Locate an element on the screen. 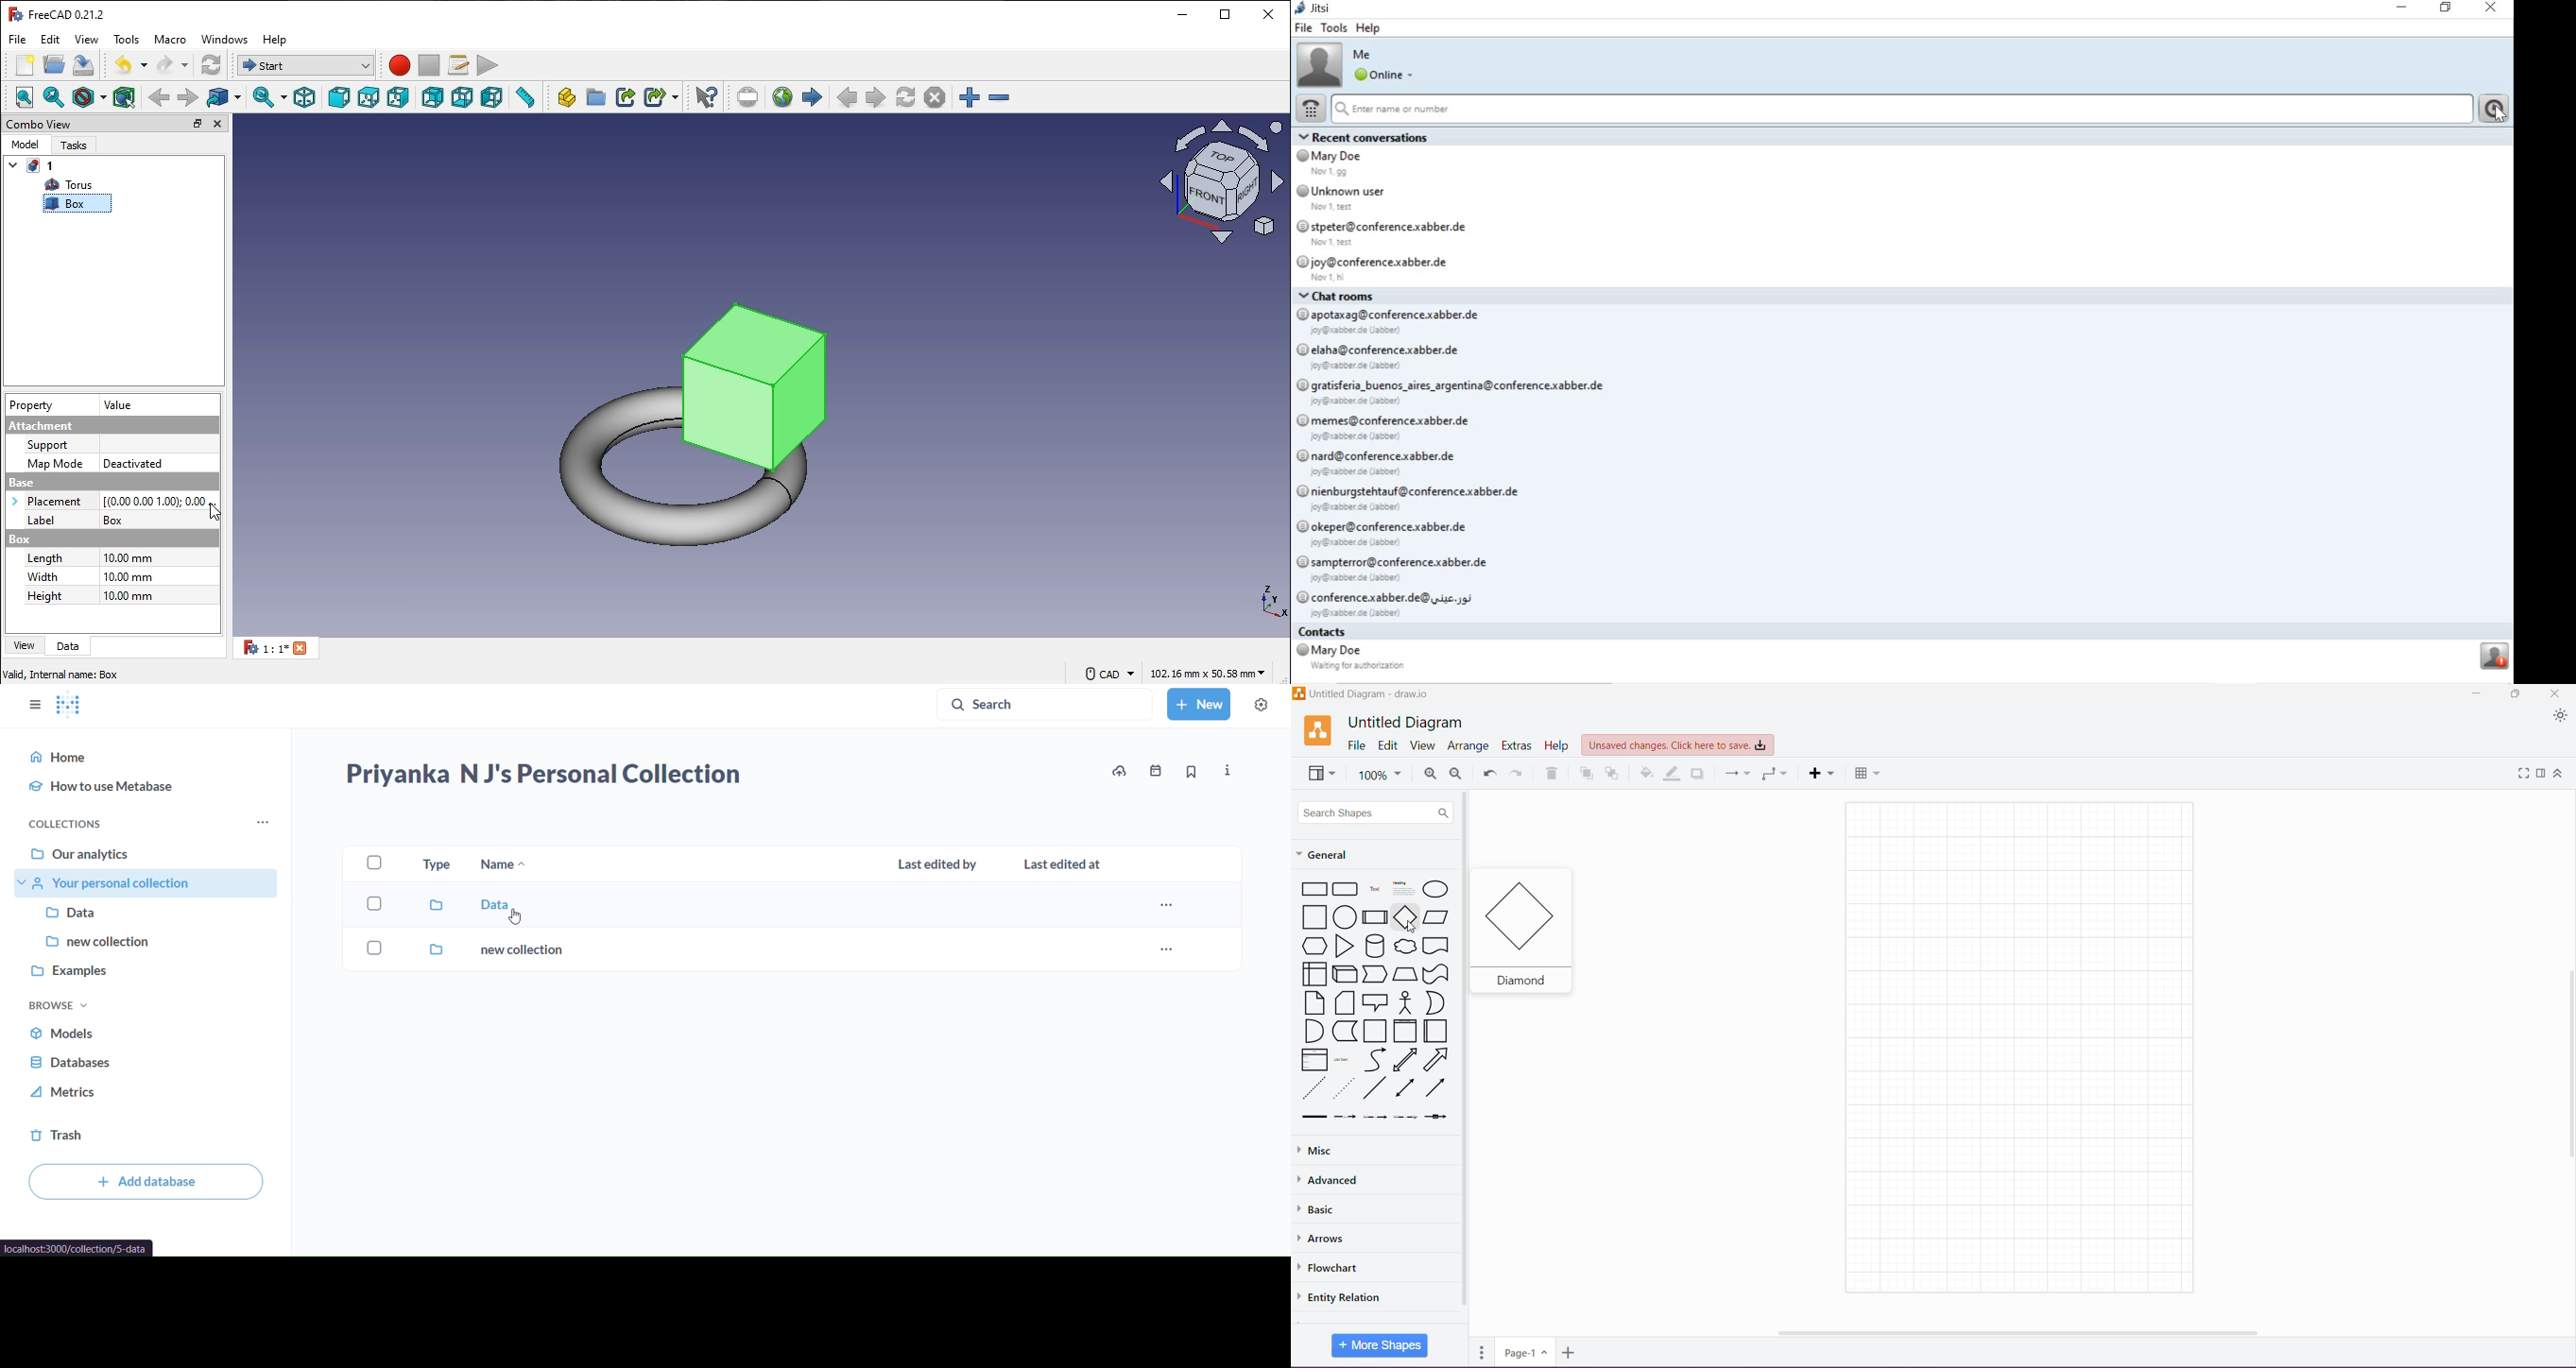  box is located at coordinates (106, 538).